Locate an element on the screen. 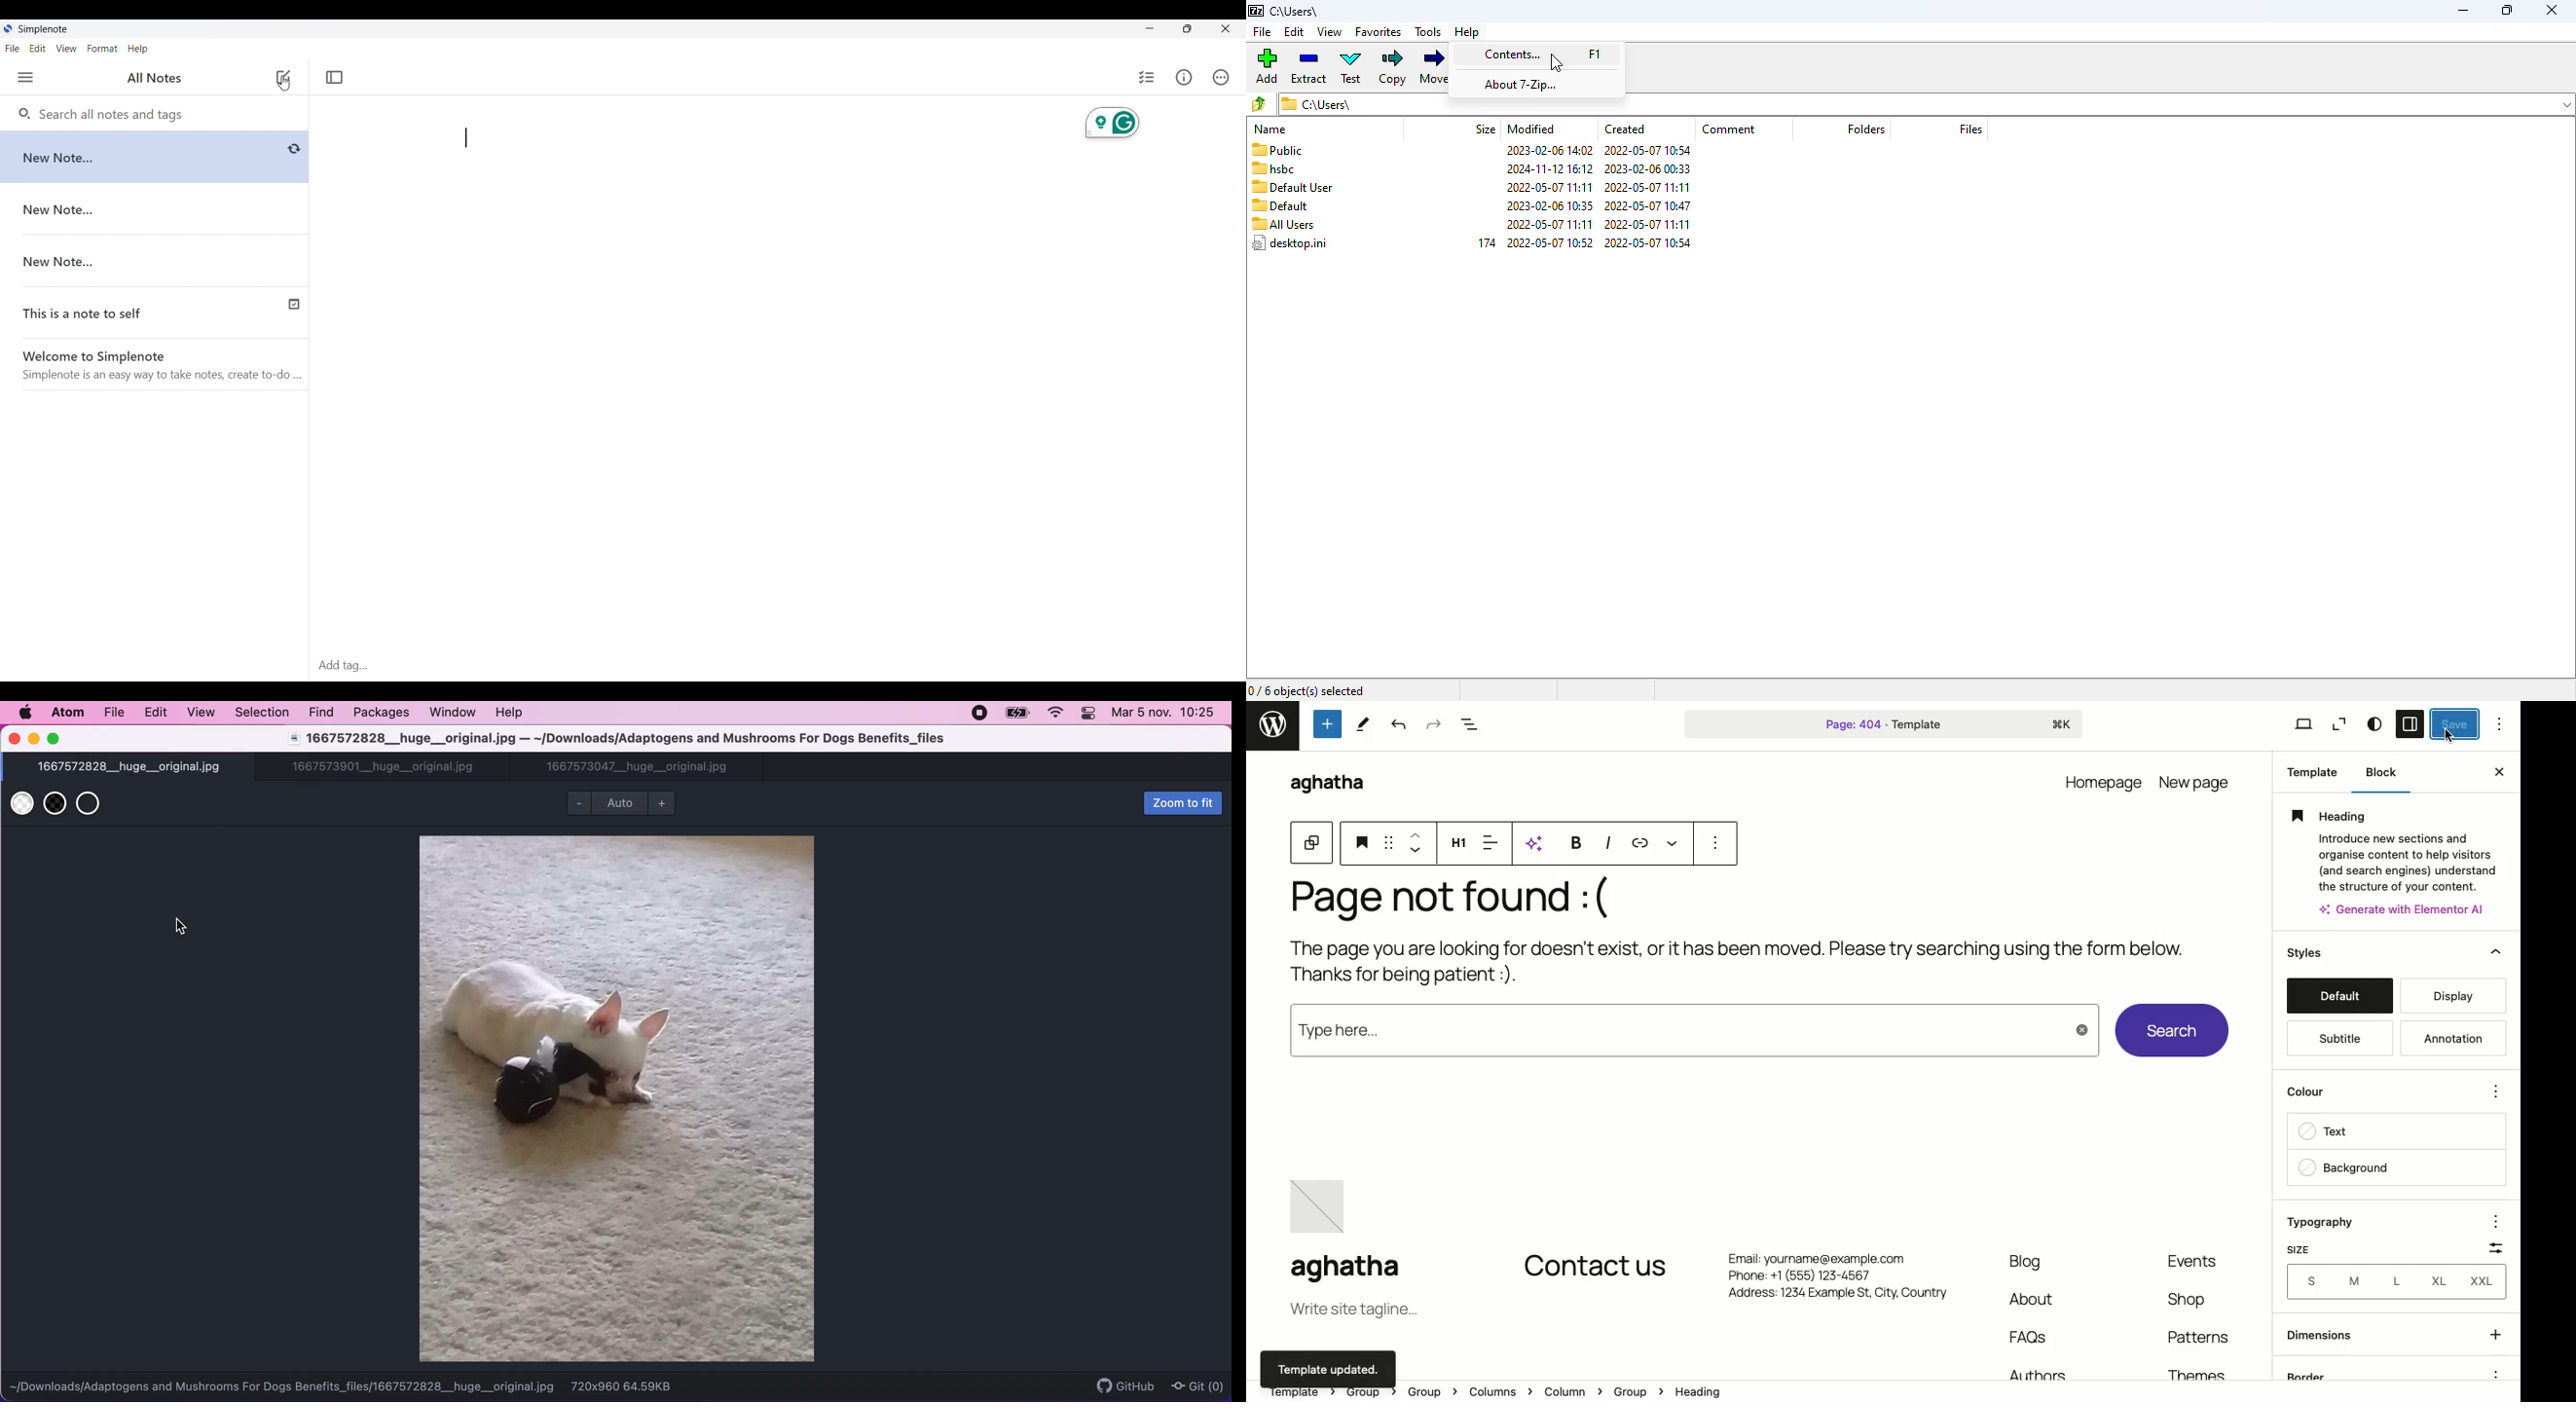 The height and width of the screenshot is (1428, 2576). Heading is located at coordinates (2393, 815).